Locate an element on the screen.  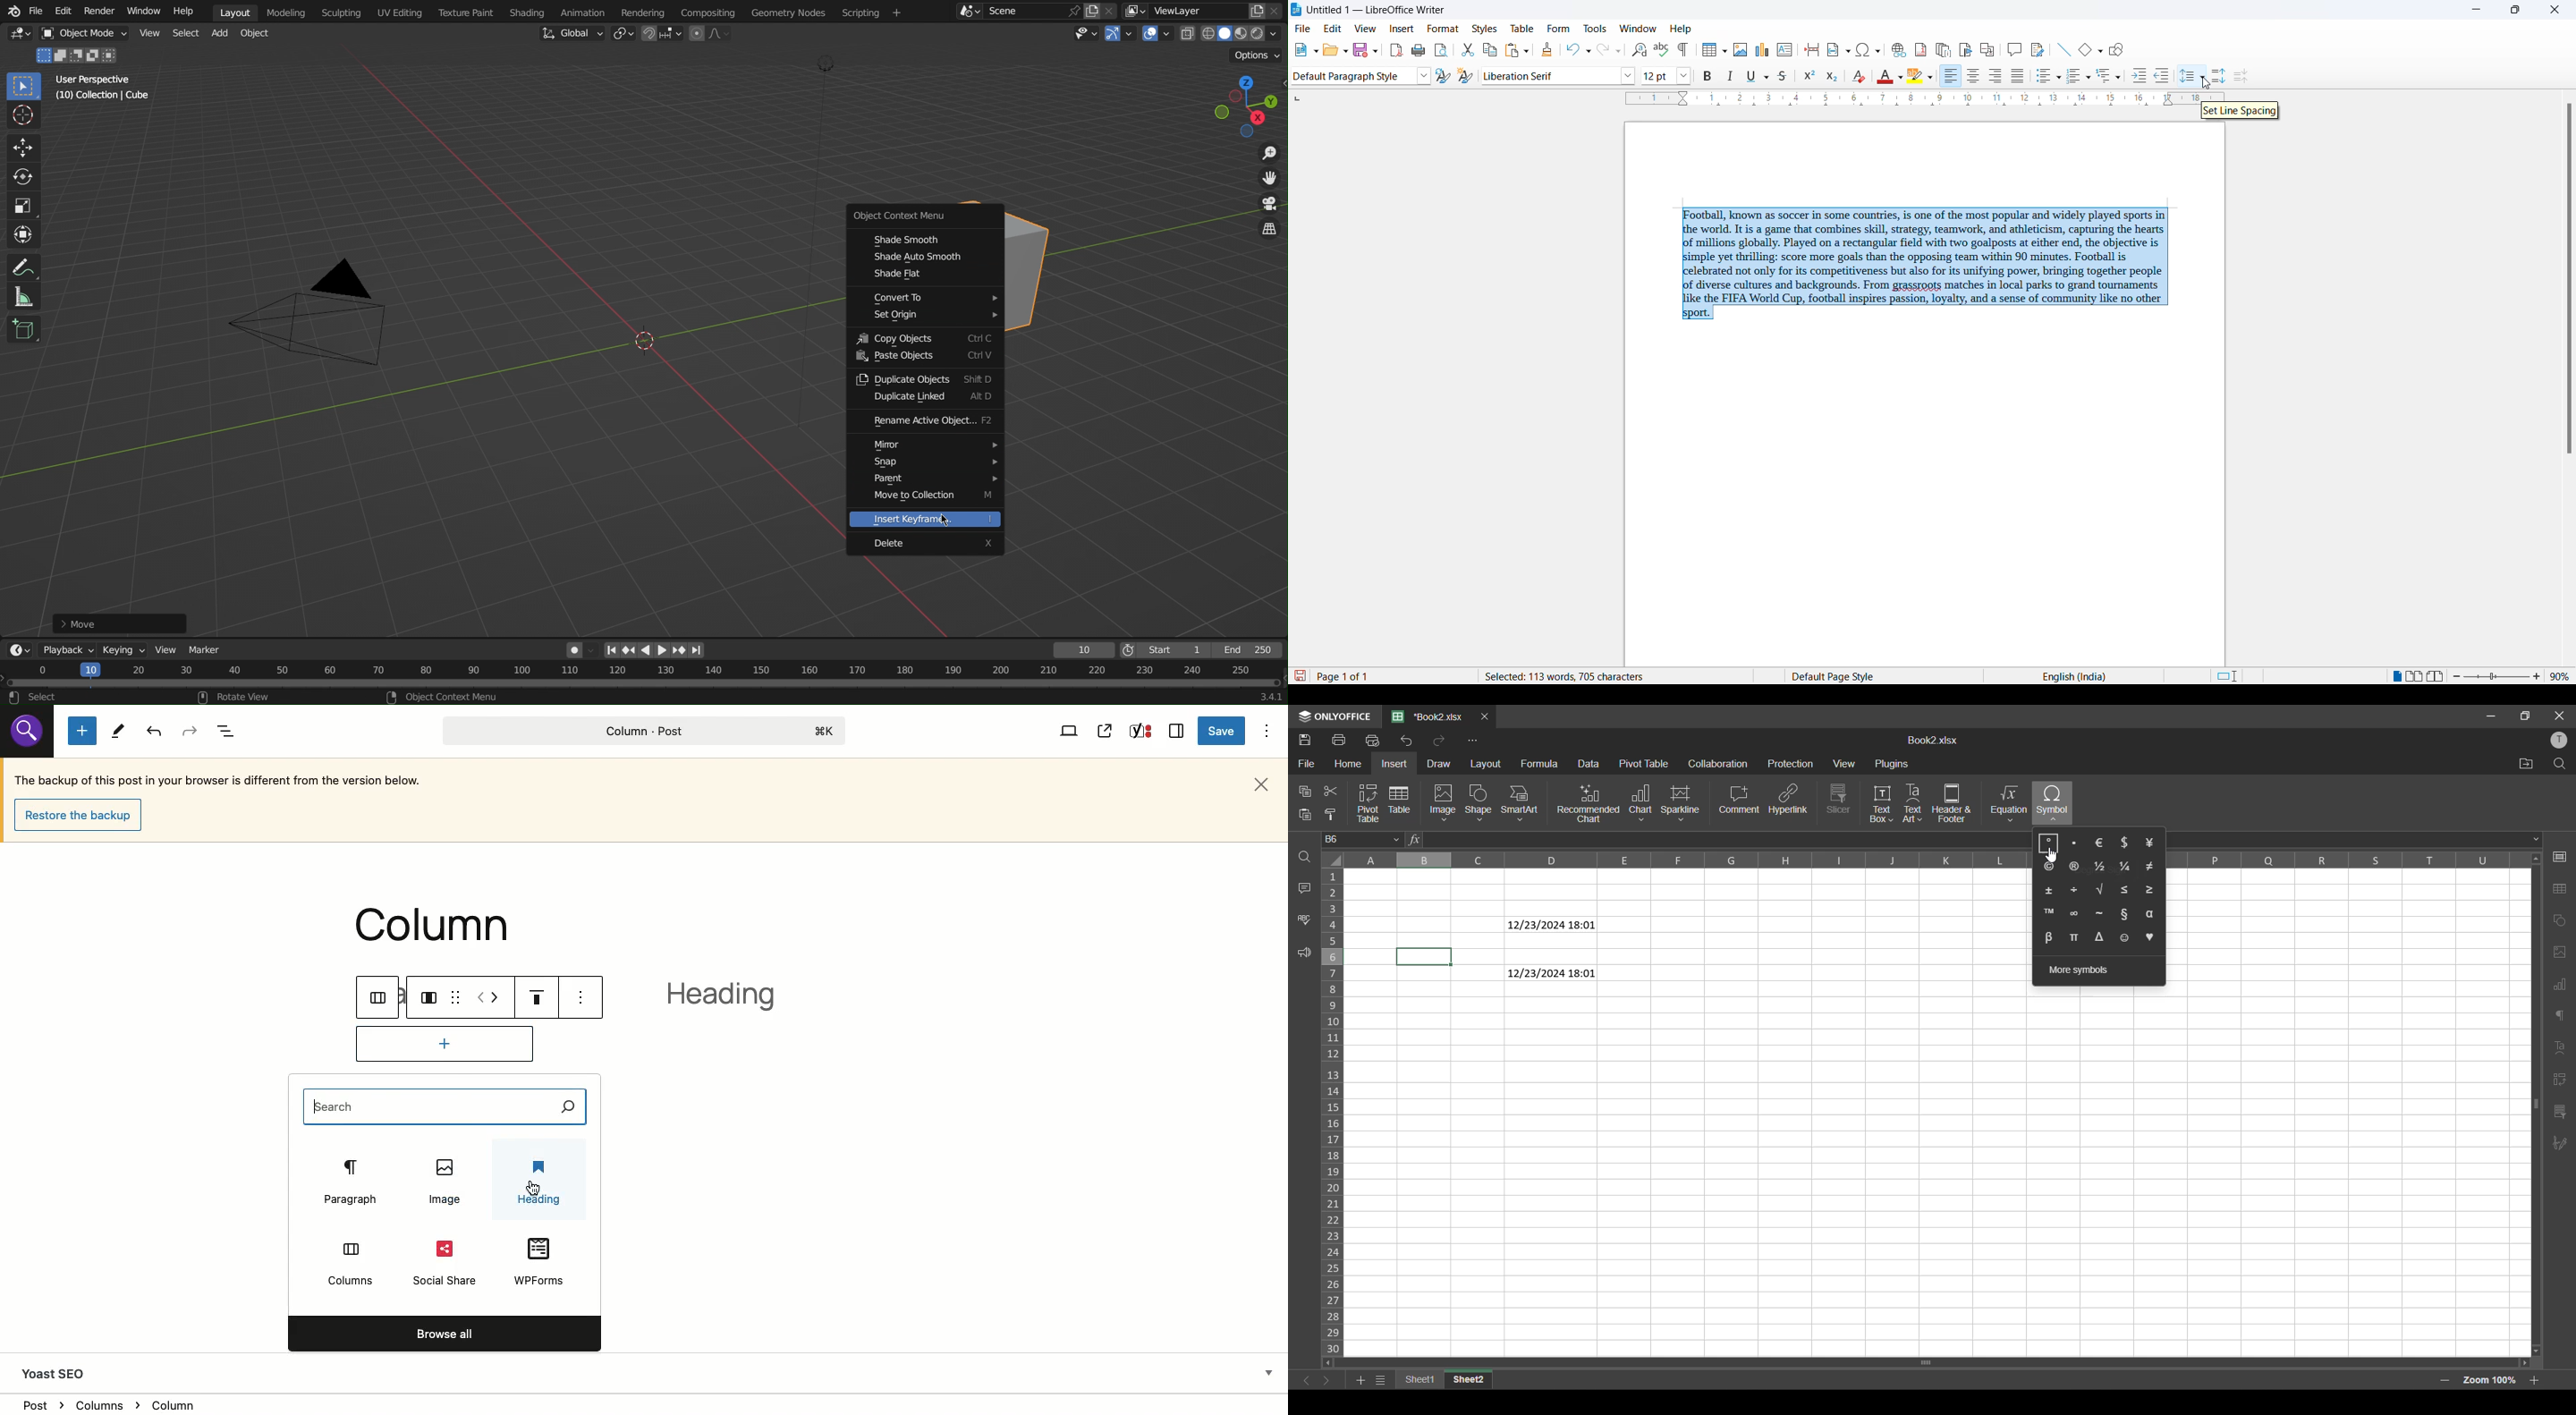
D6 is located at coordinates (1363, 839).